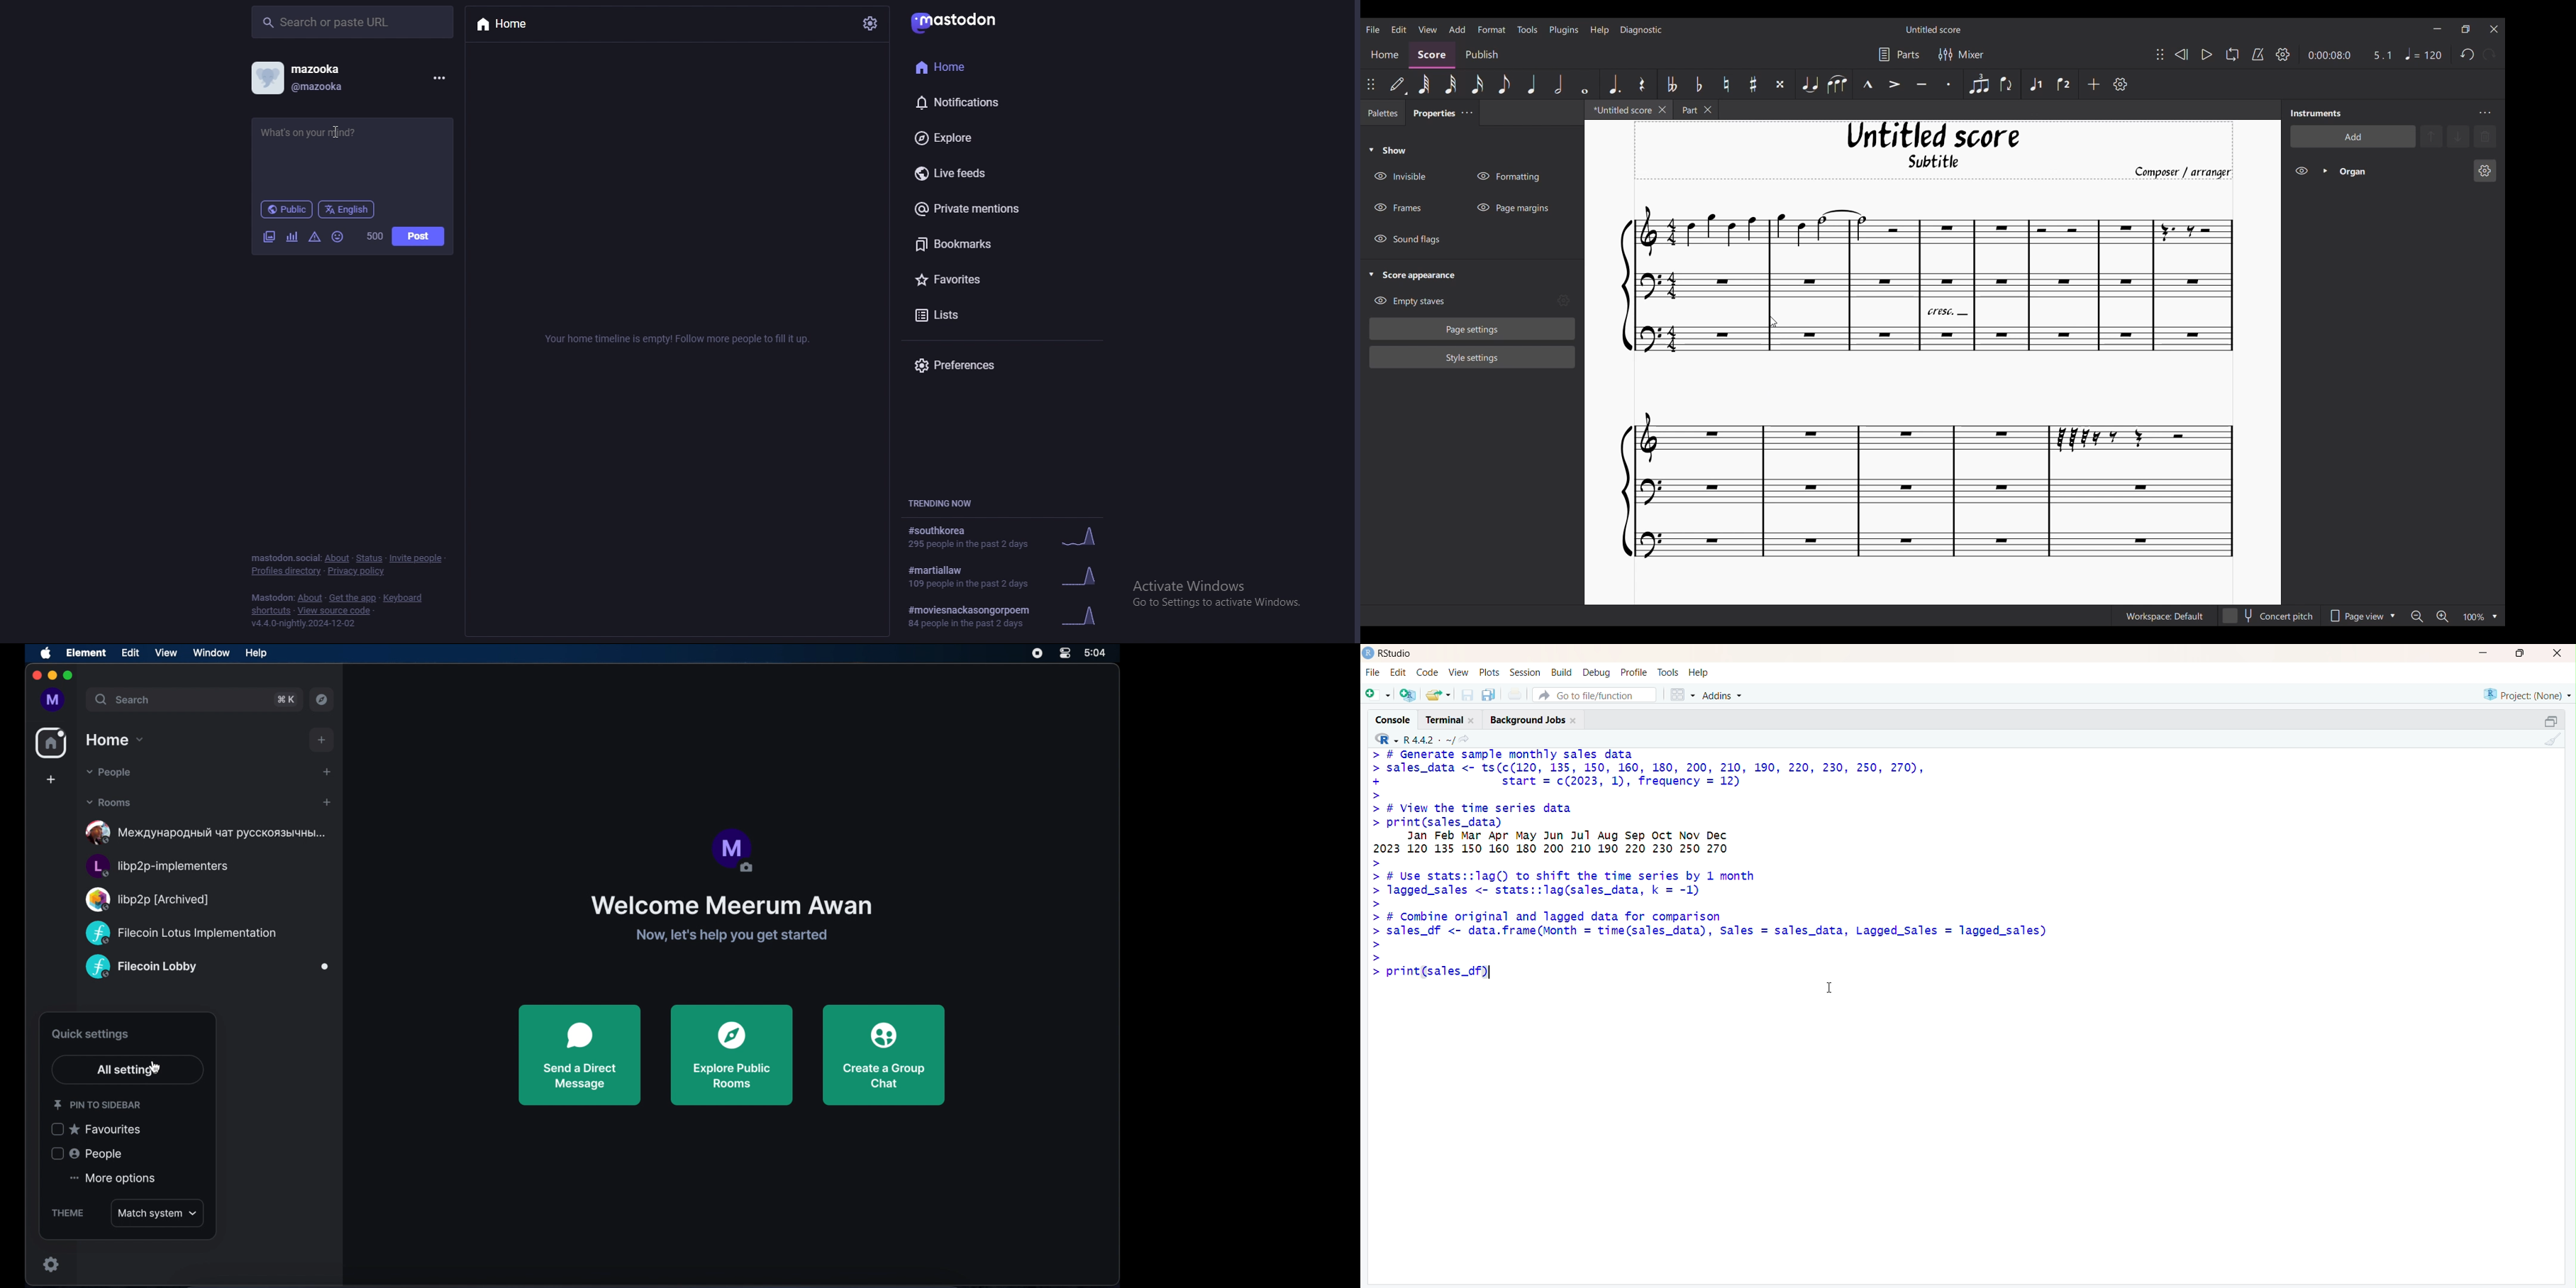  What do you see at coordinates (91, 1035) in the screenshot?
I see `quick settings` at bounding box center [91, 1035].